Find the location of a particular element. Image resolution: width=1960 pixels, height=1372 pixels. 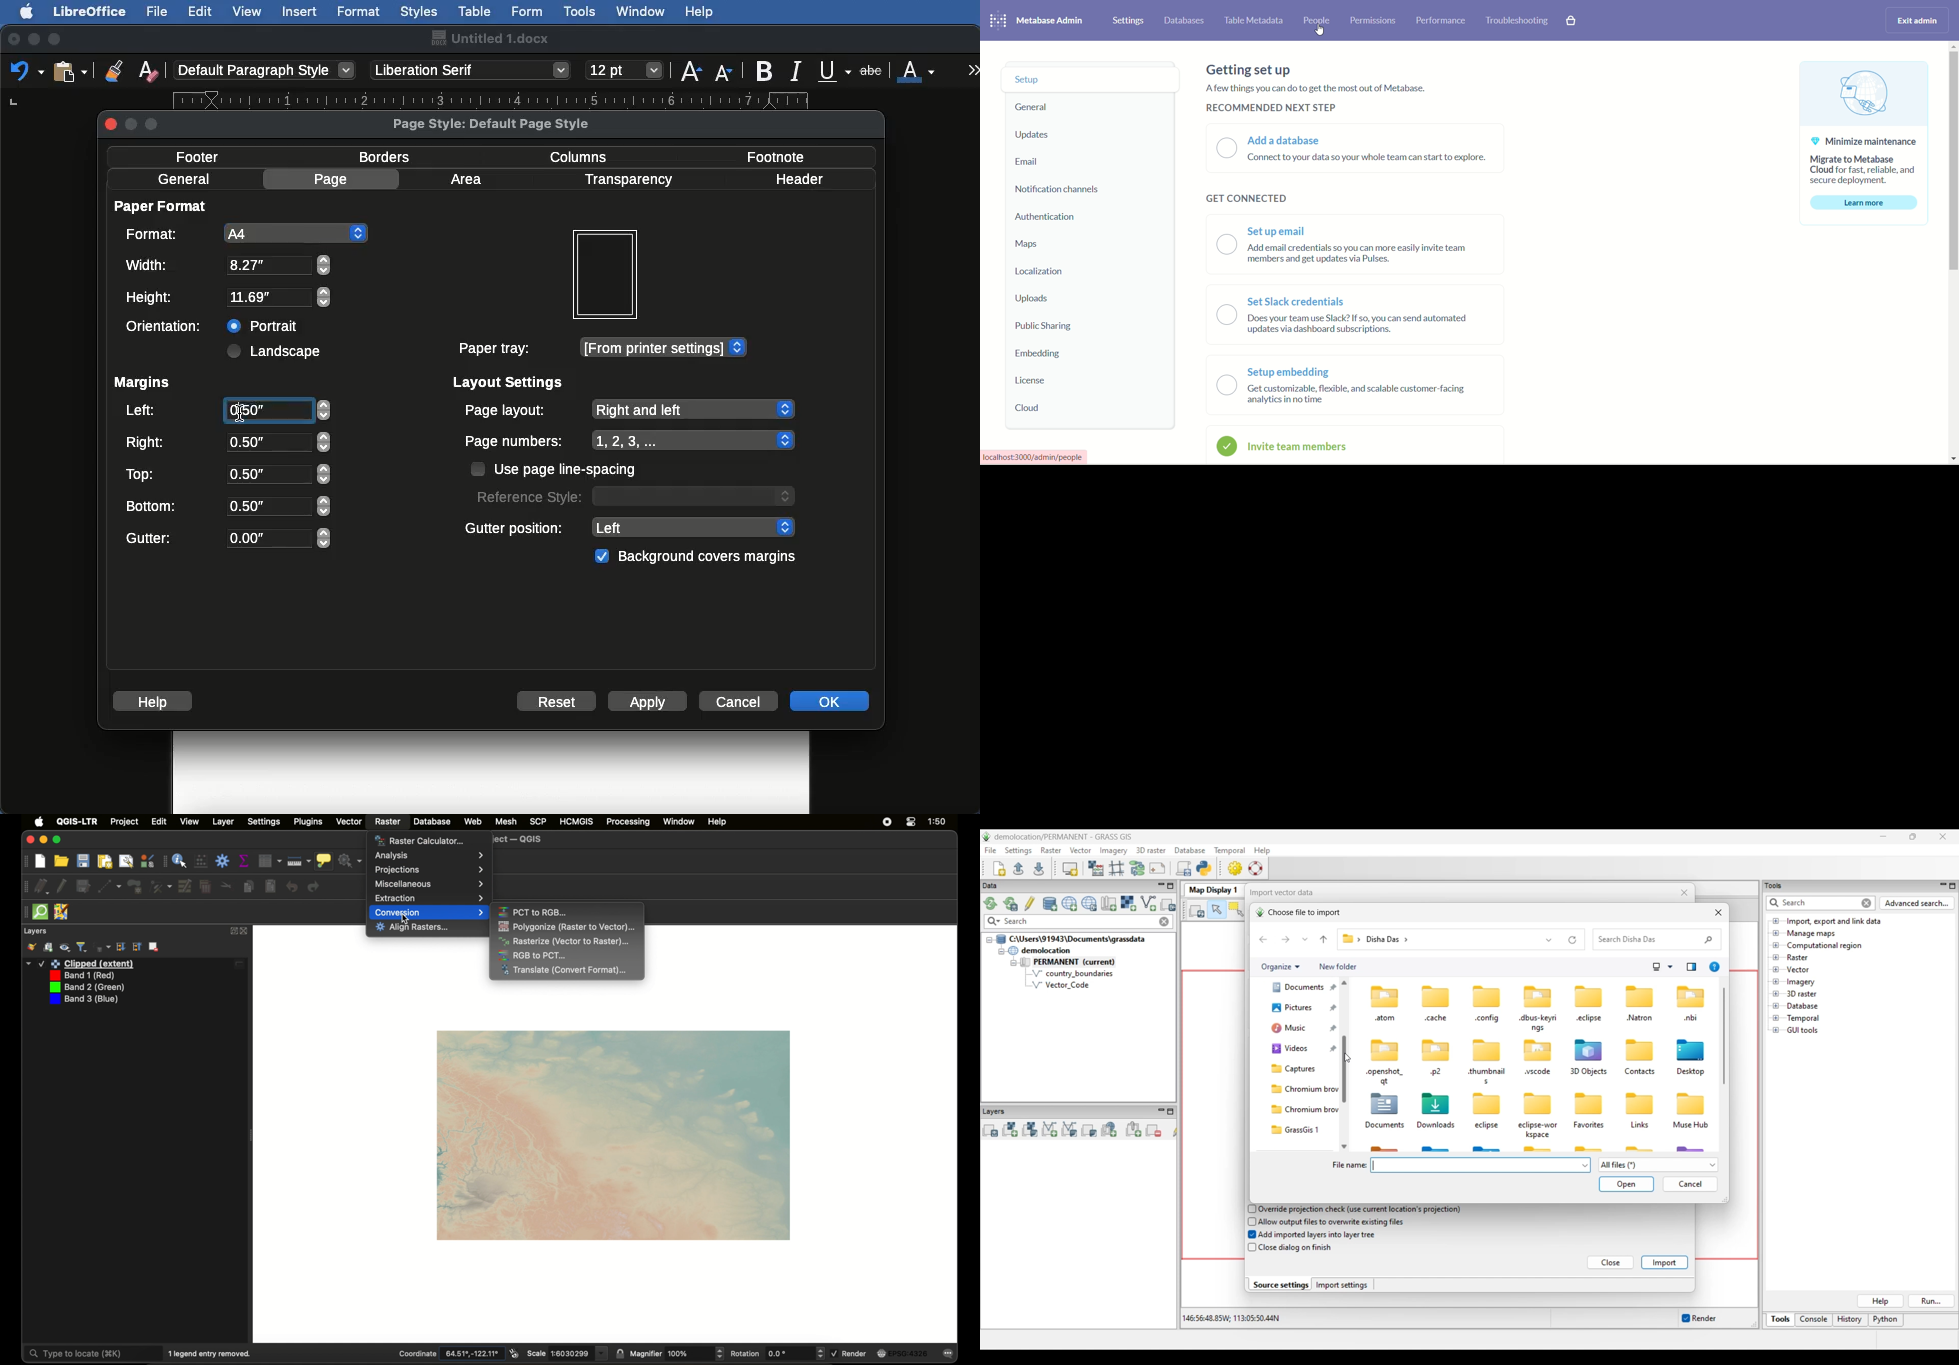

vector is located at coordinates (350, 821).